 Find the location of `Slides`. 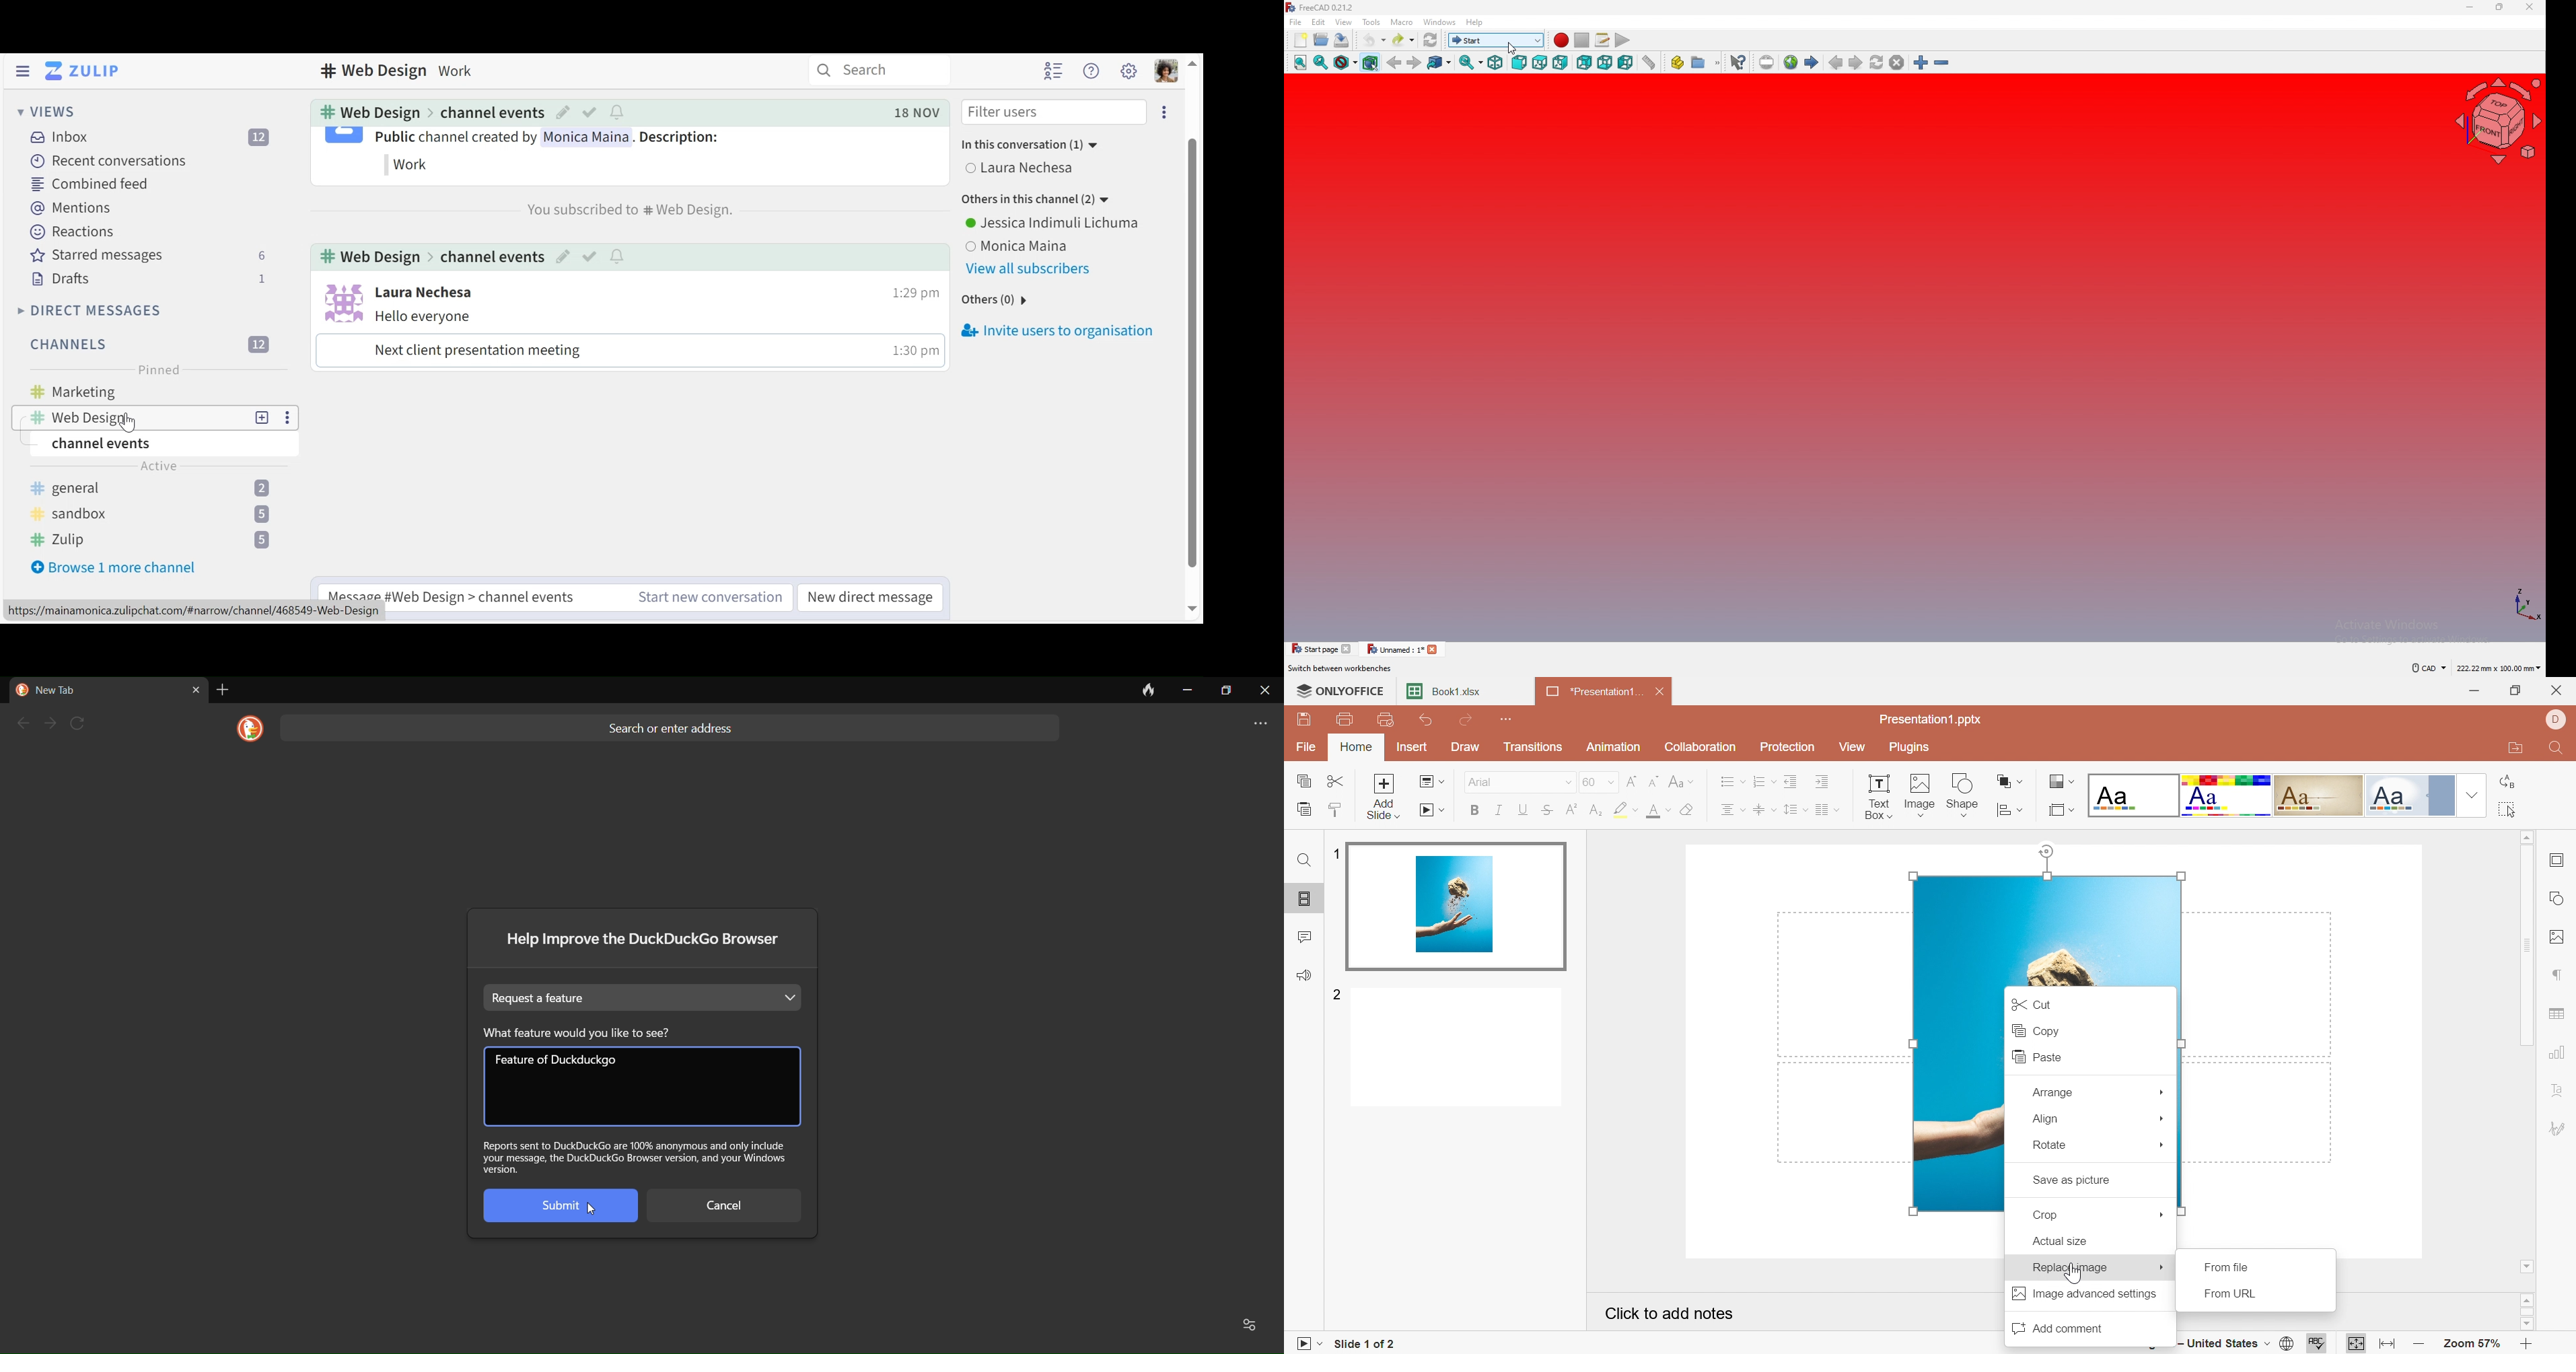

Slides is located at coordinates (1305, 900).